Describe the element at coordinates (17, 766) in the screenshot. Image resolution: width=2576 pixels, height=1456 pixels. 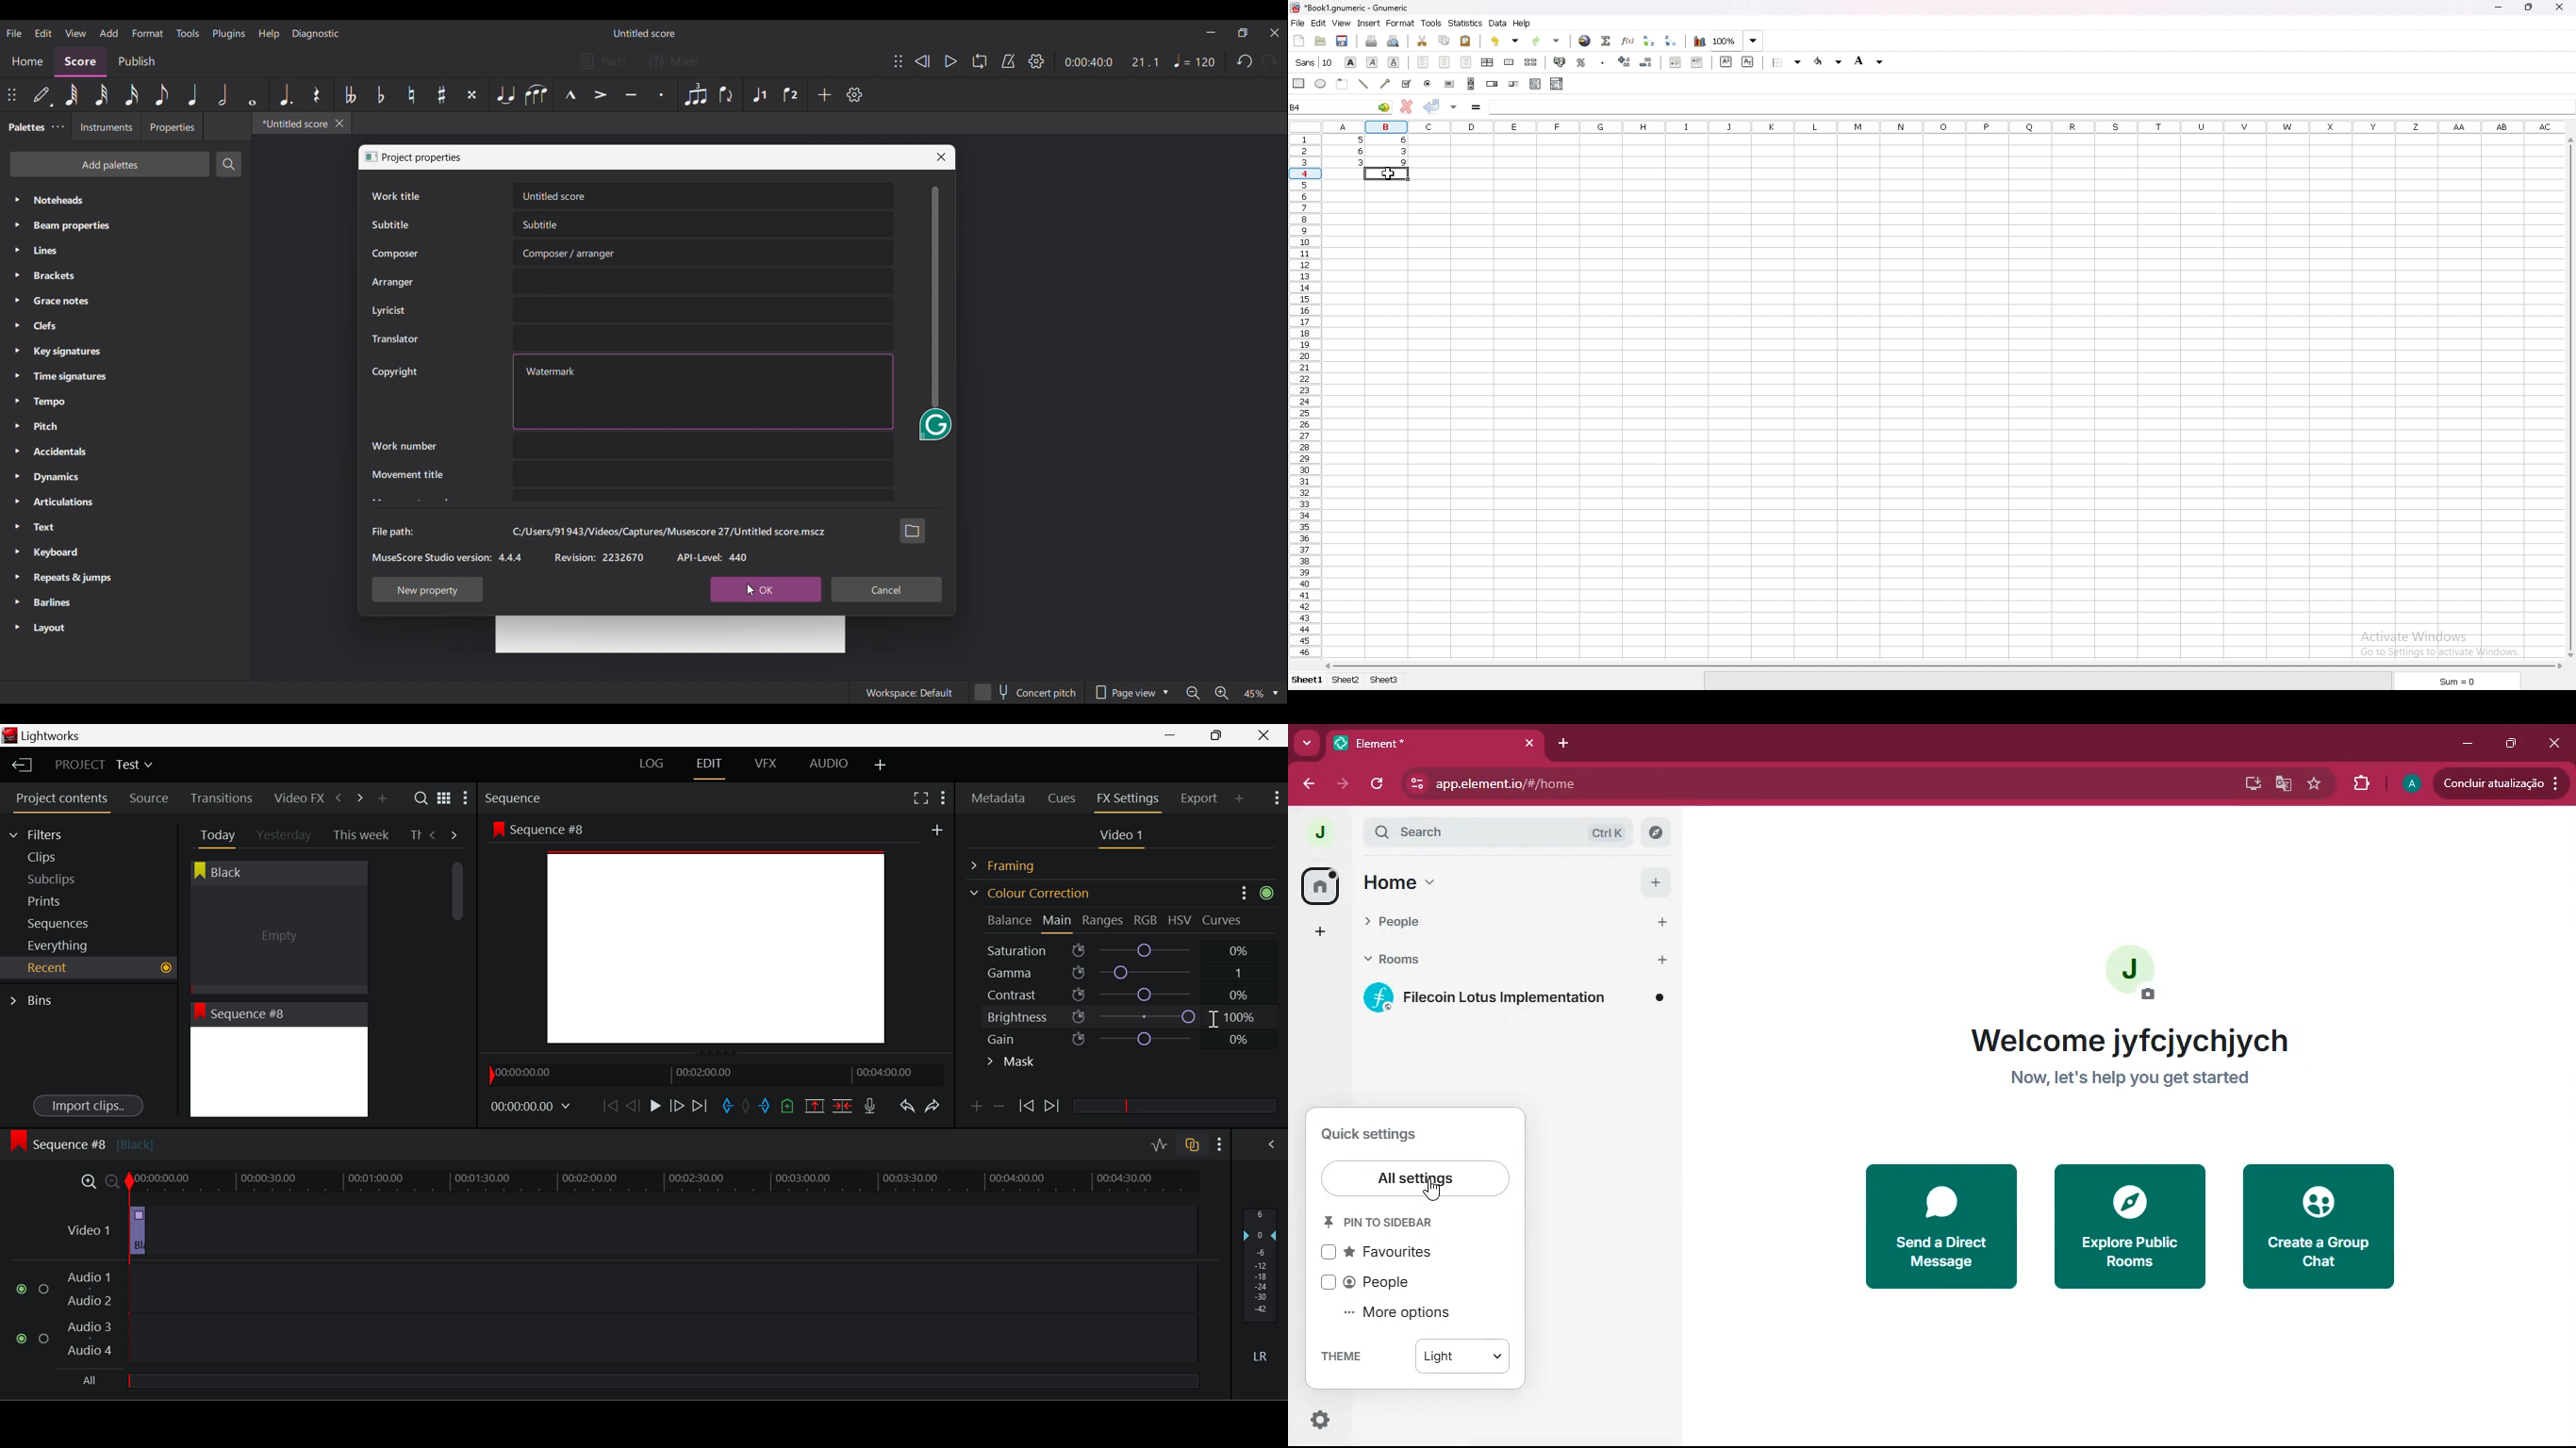
I see `Back to Homepage` at that location.